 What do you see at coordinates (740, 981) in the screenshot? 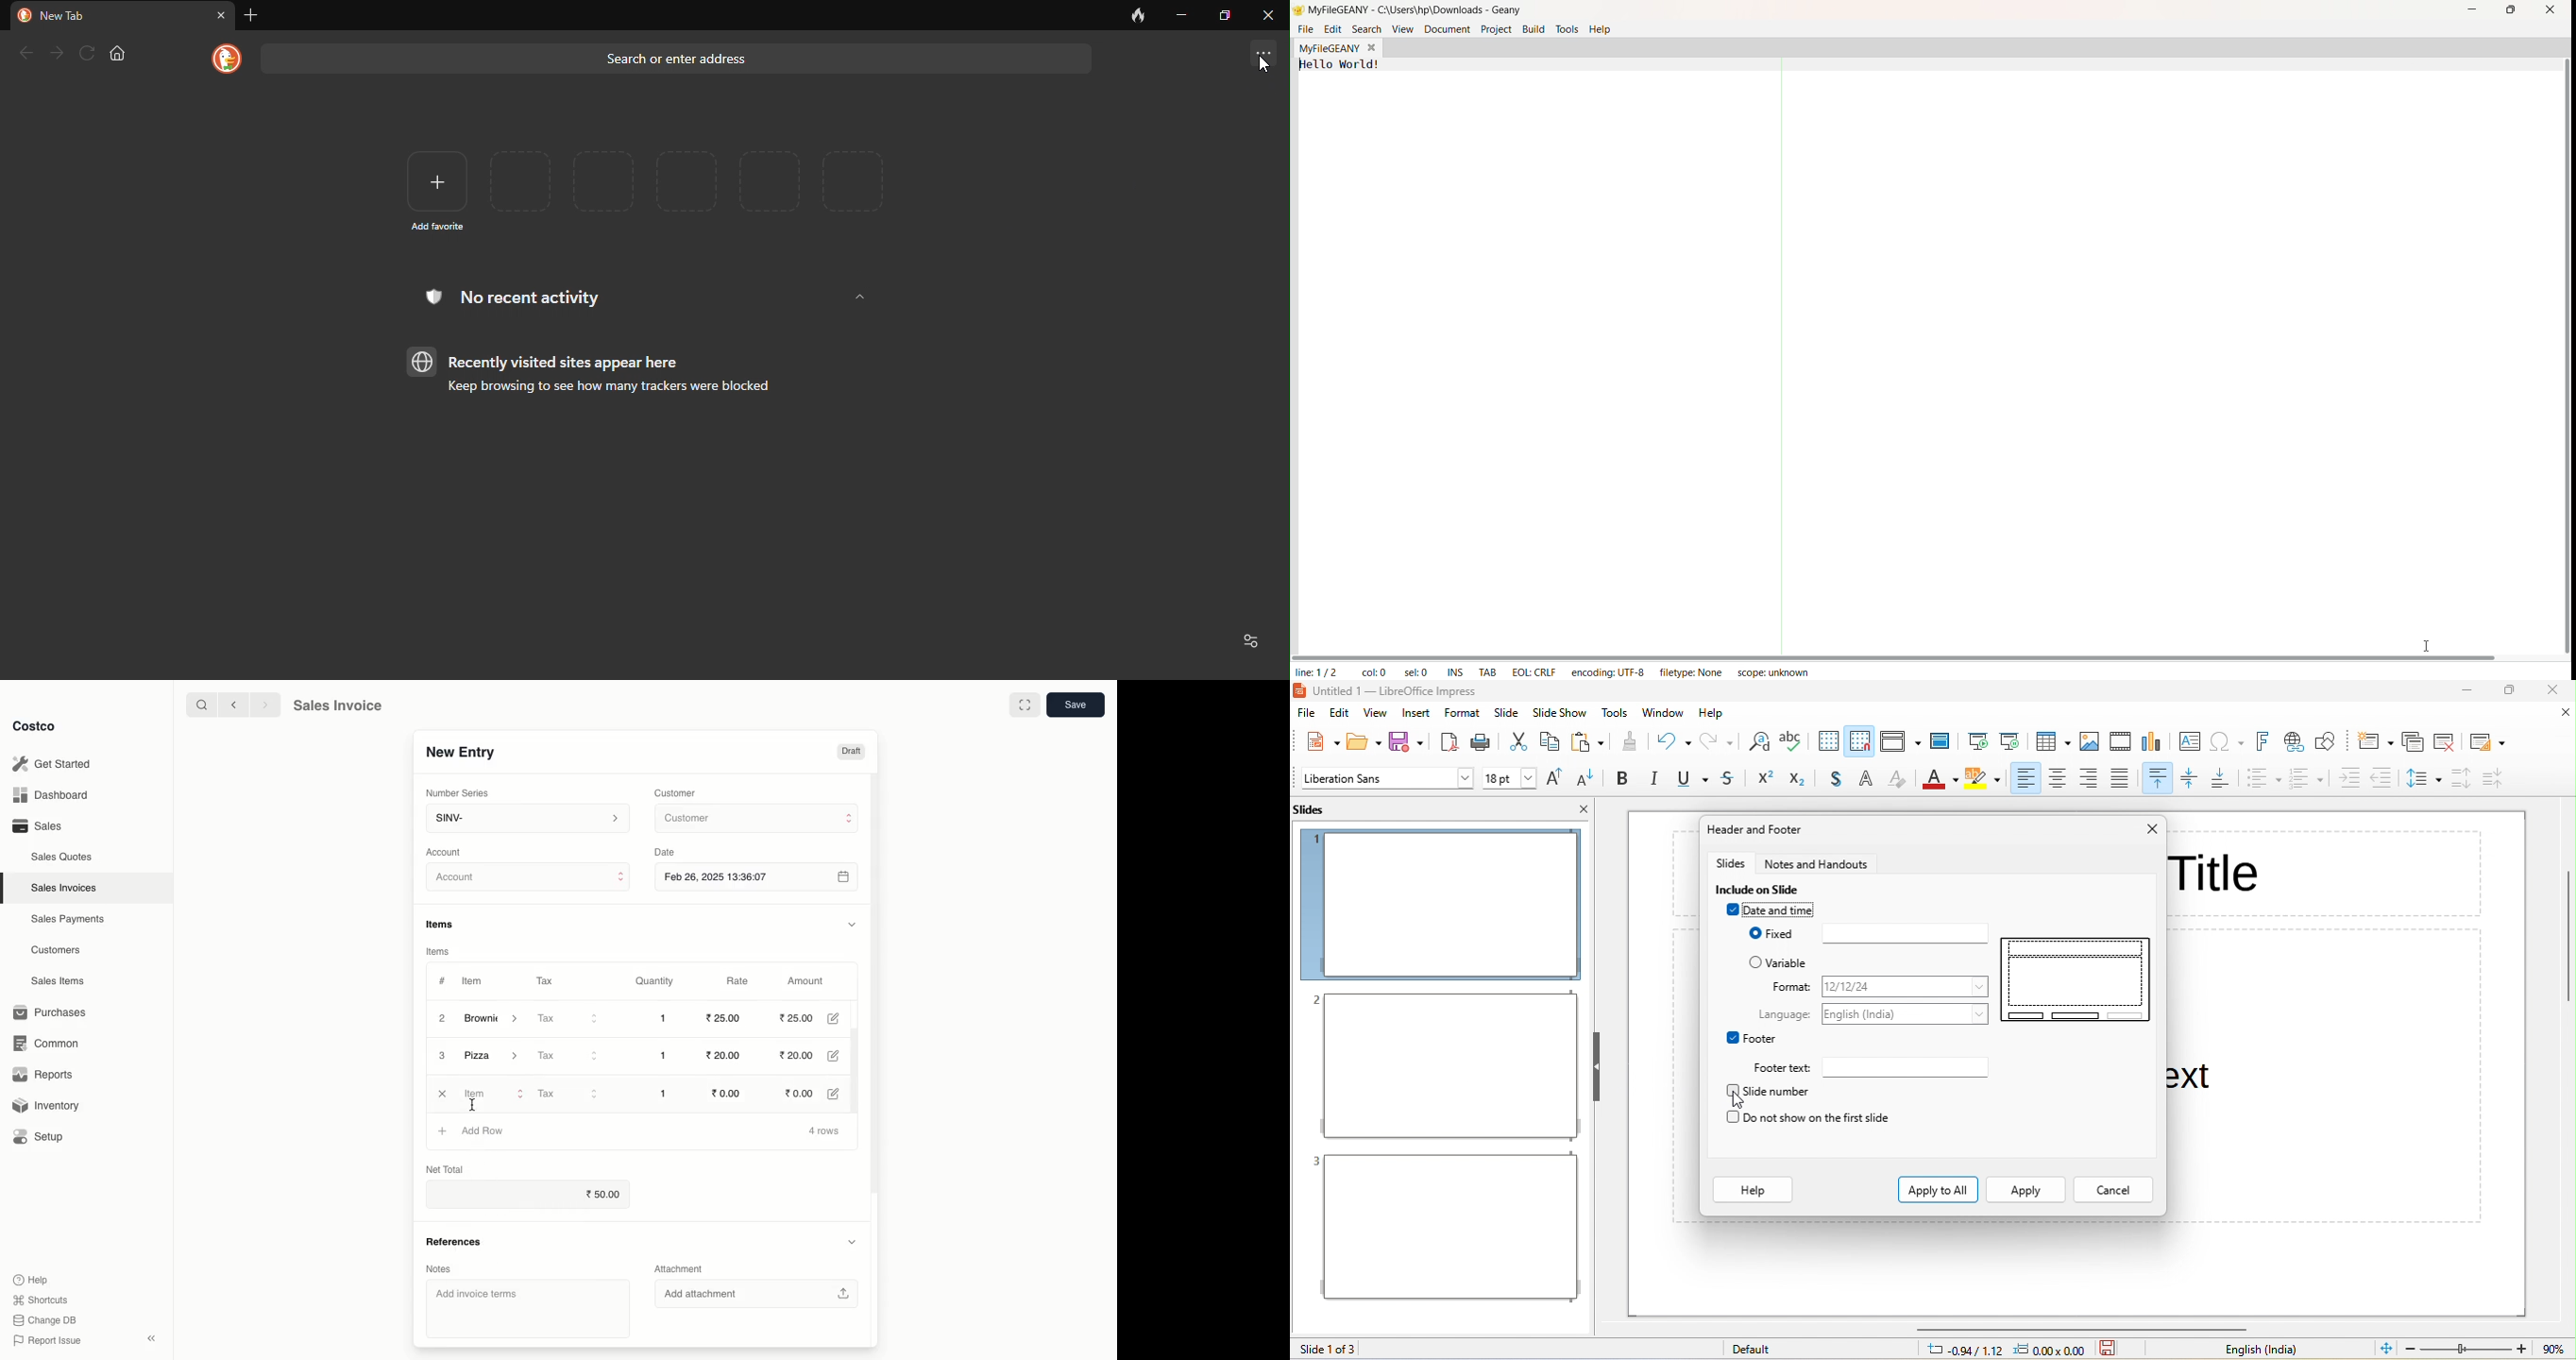
I see `Rate` at bounding box center [740, 981].